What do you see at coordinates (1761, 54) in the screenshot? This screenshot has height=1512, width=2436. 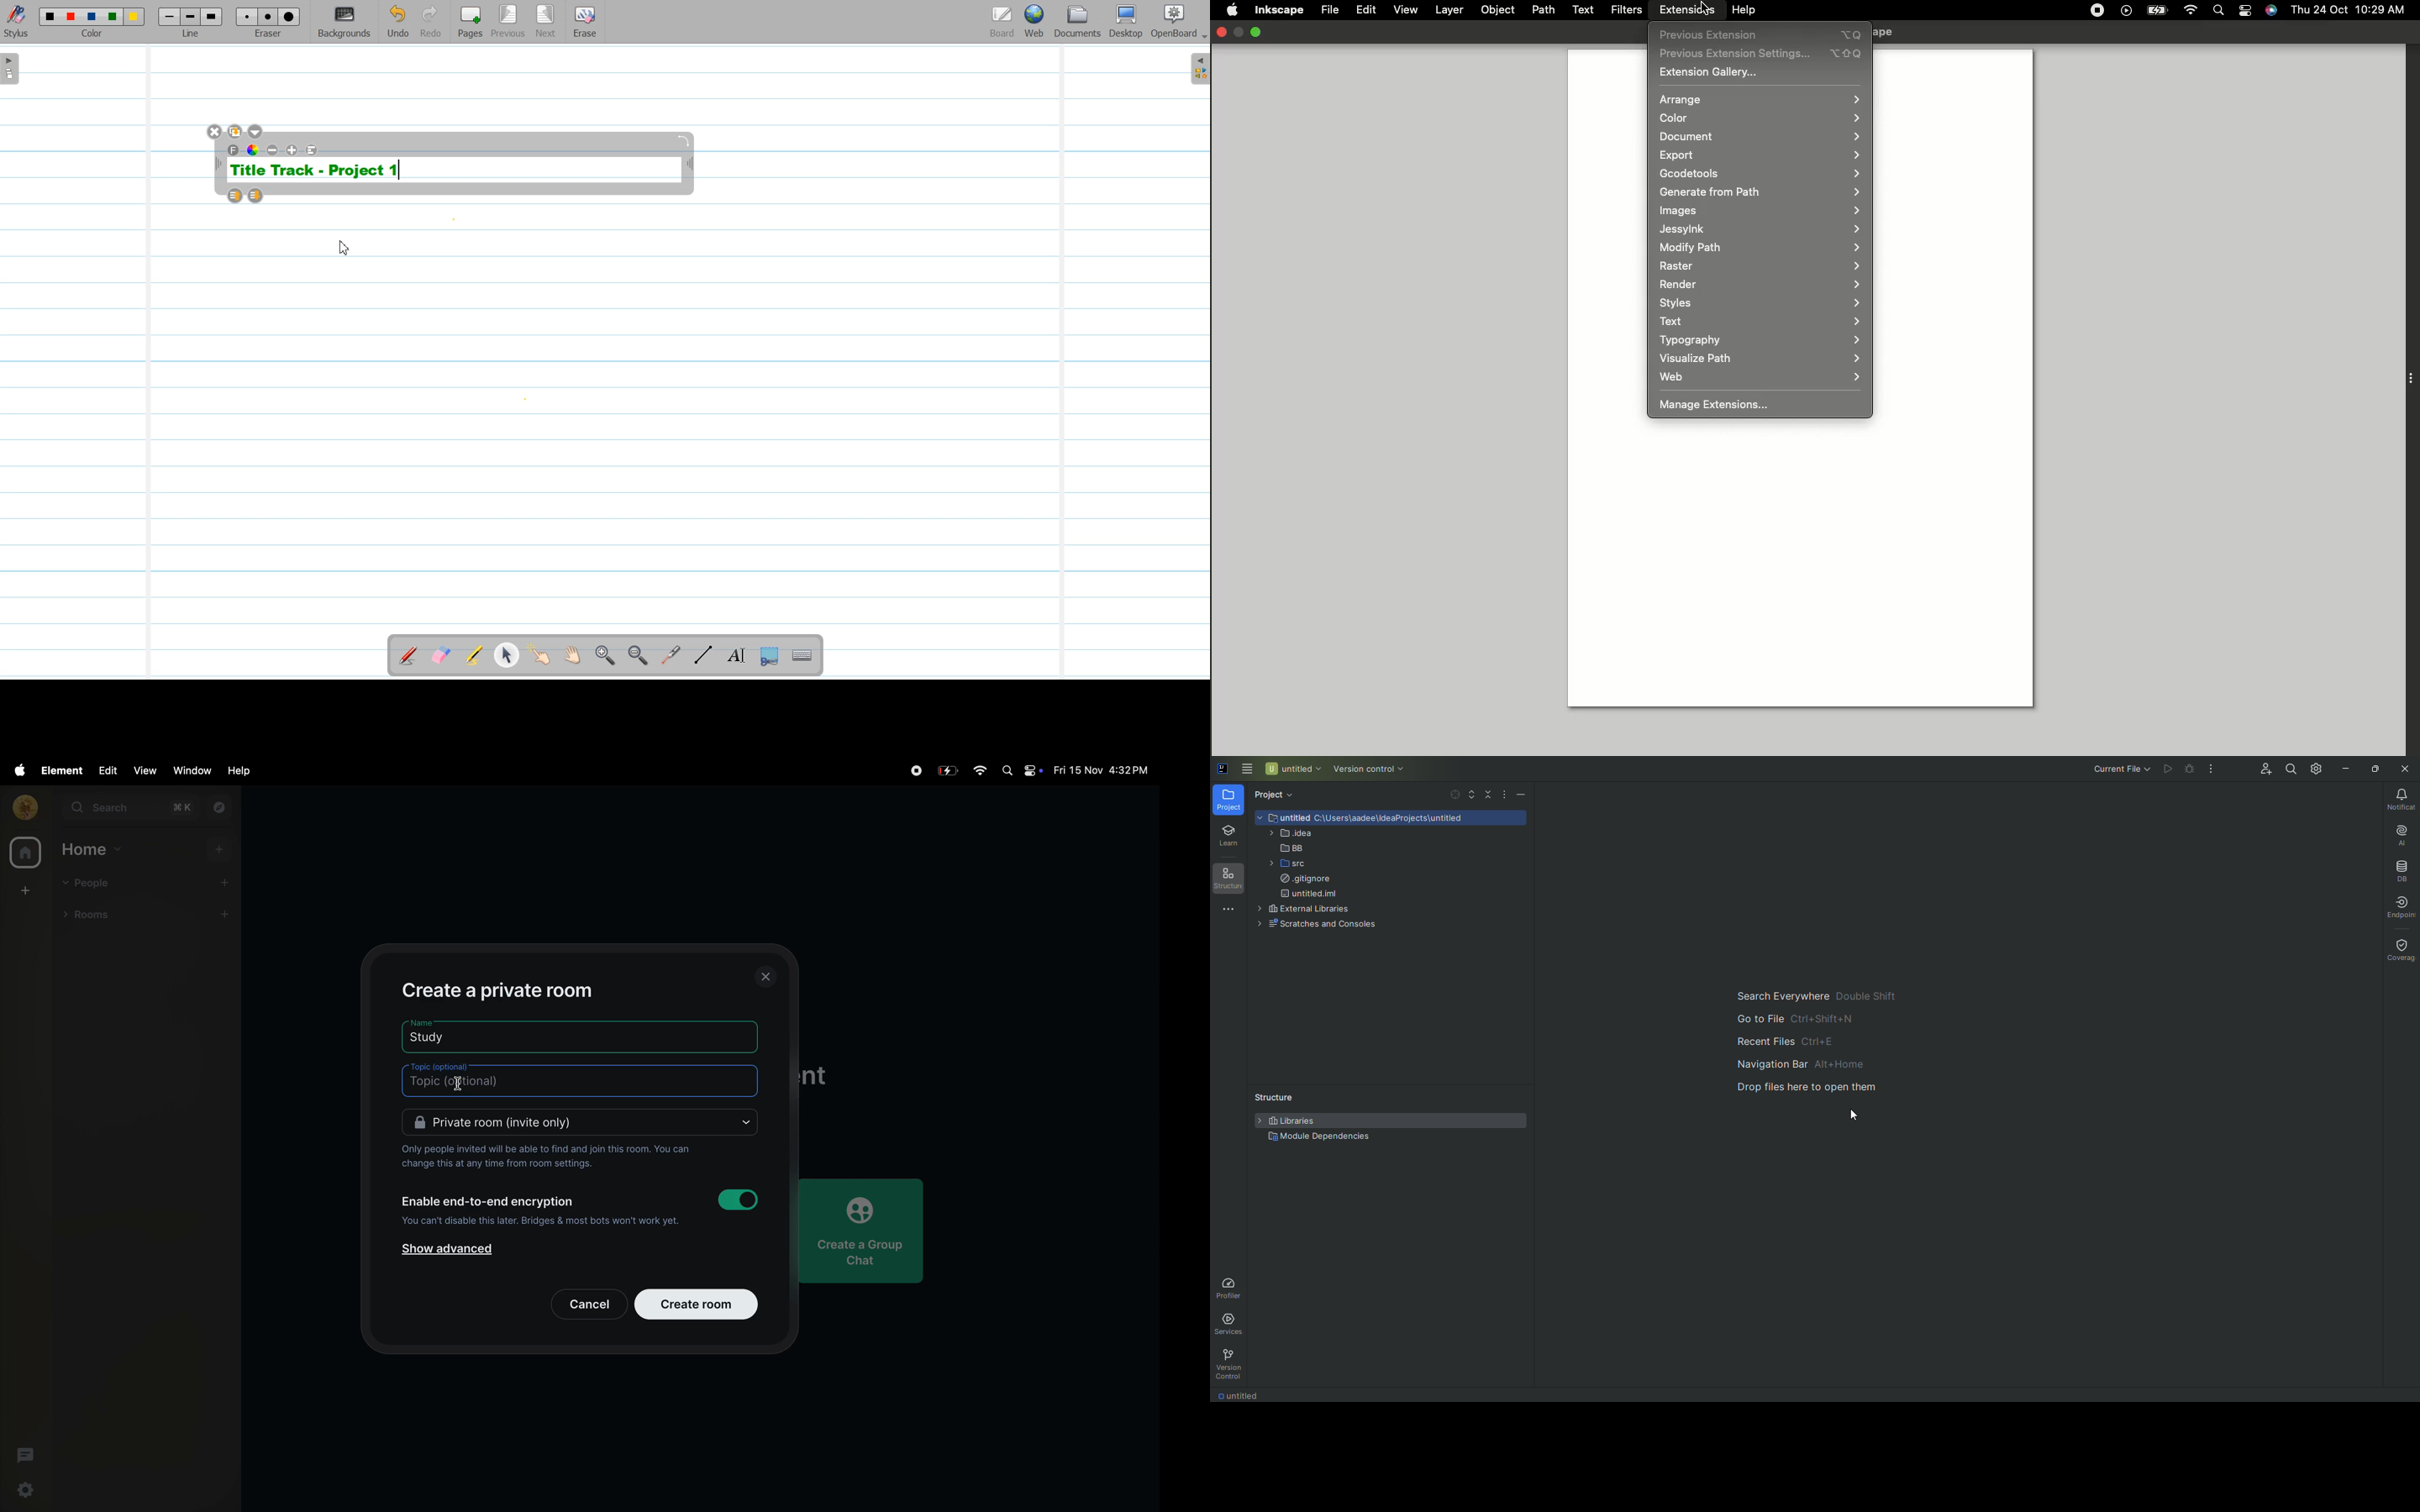 I see `Previous extension settings` at bounding box center [1761, 54].